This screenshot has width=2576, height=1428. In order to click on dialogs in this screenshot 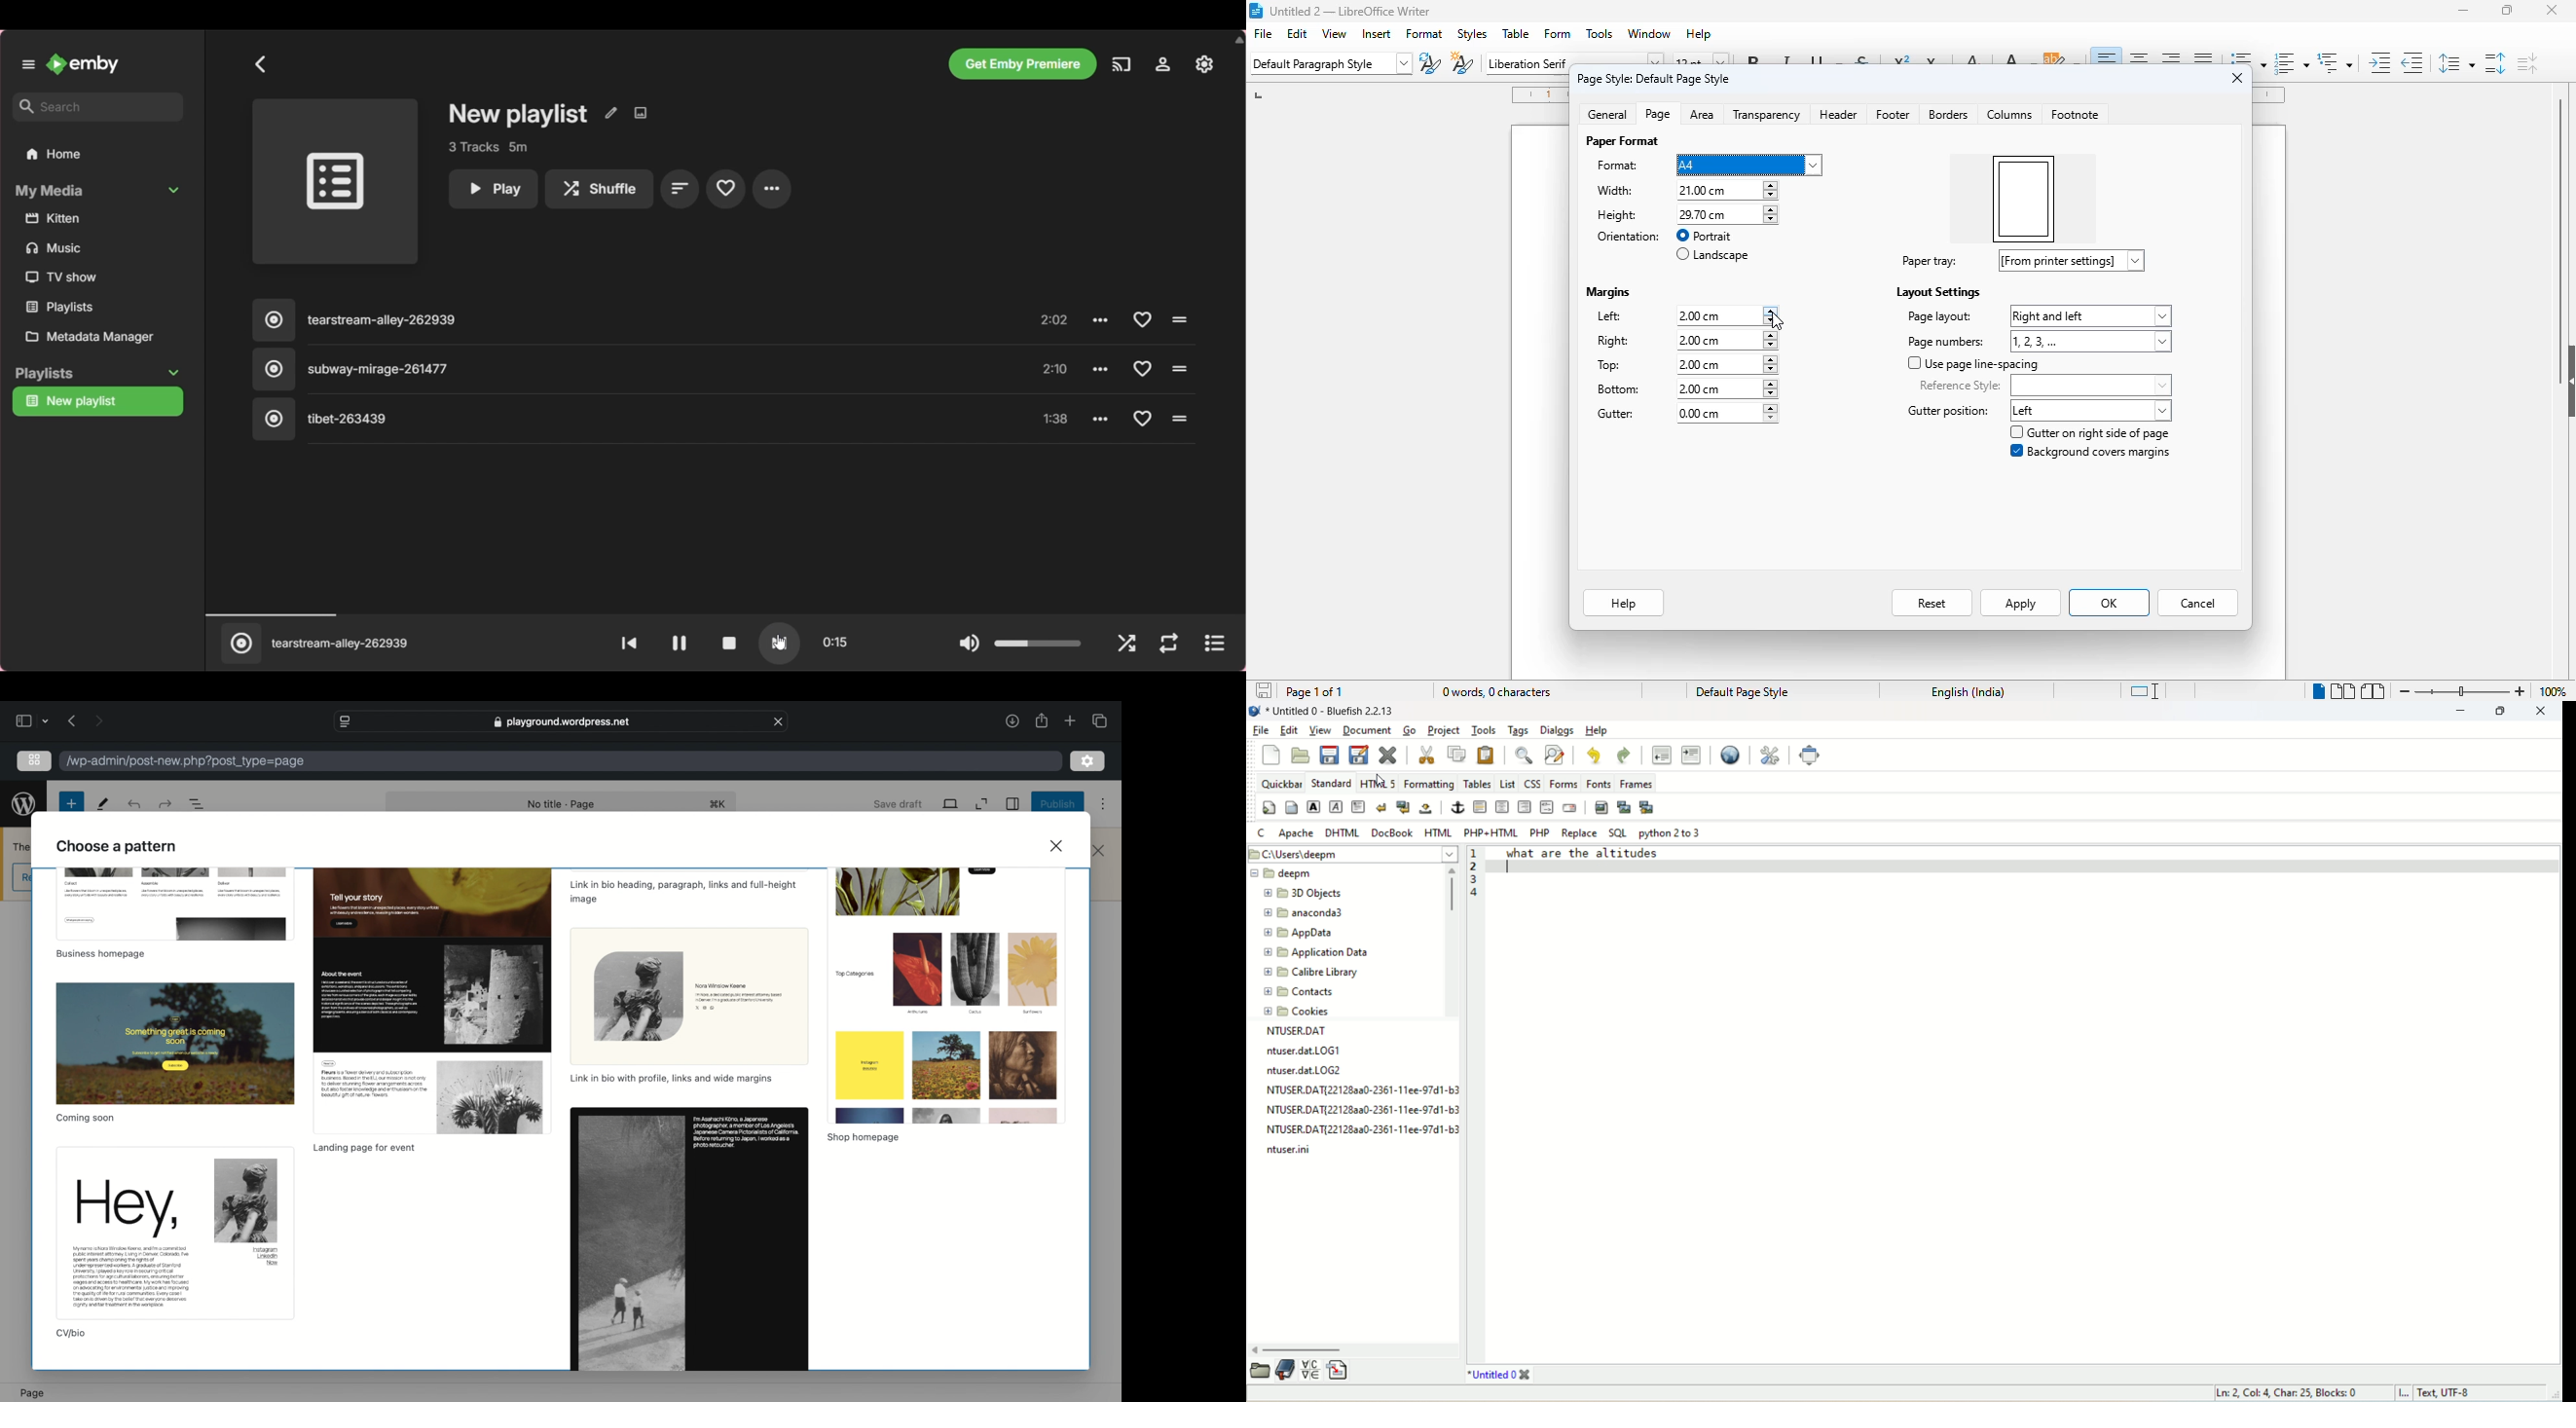, I will do `click(1558, 732)`.